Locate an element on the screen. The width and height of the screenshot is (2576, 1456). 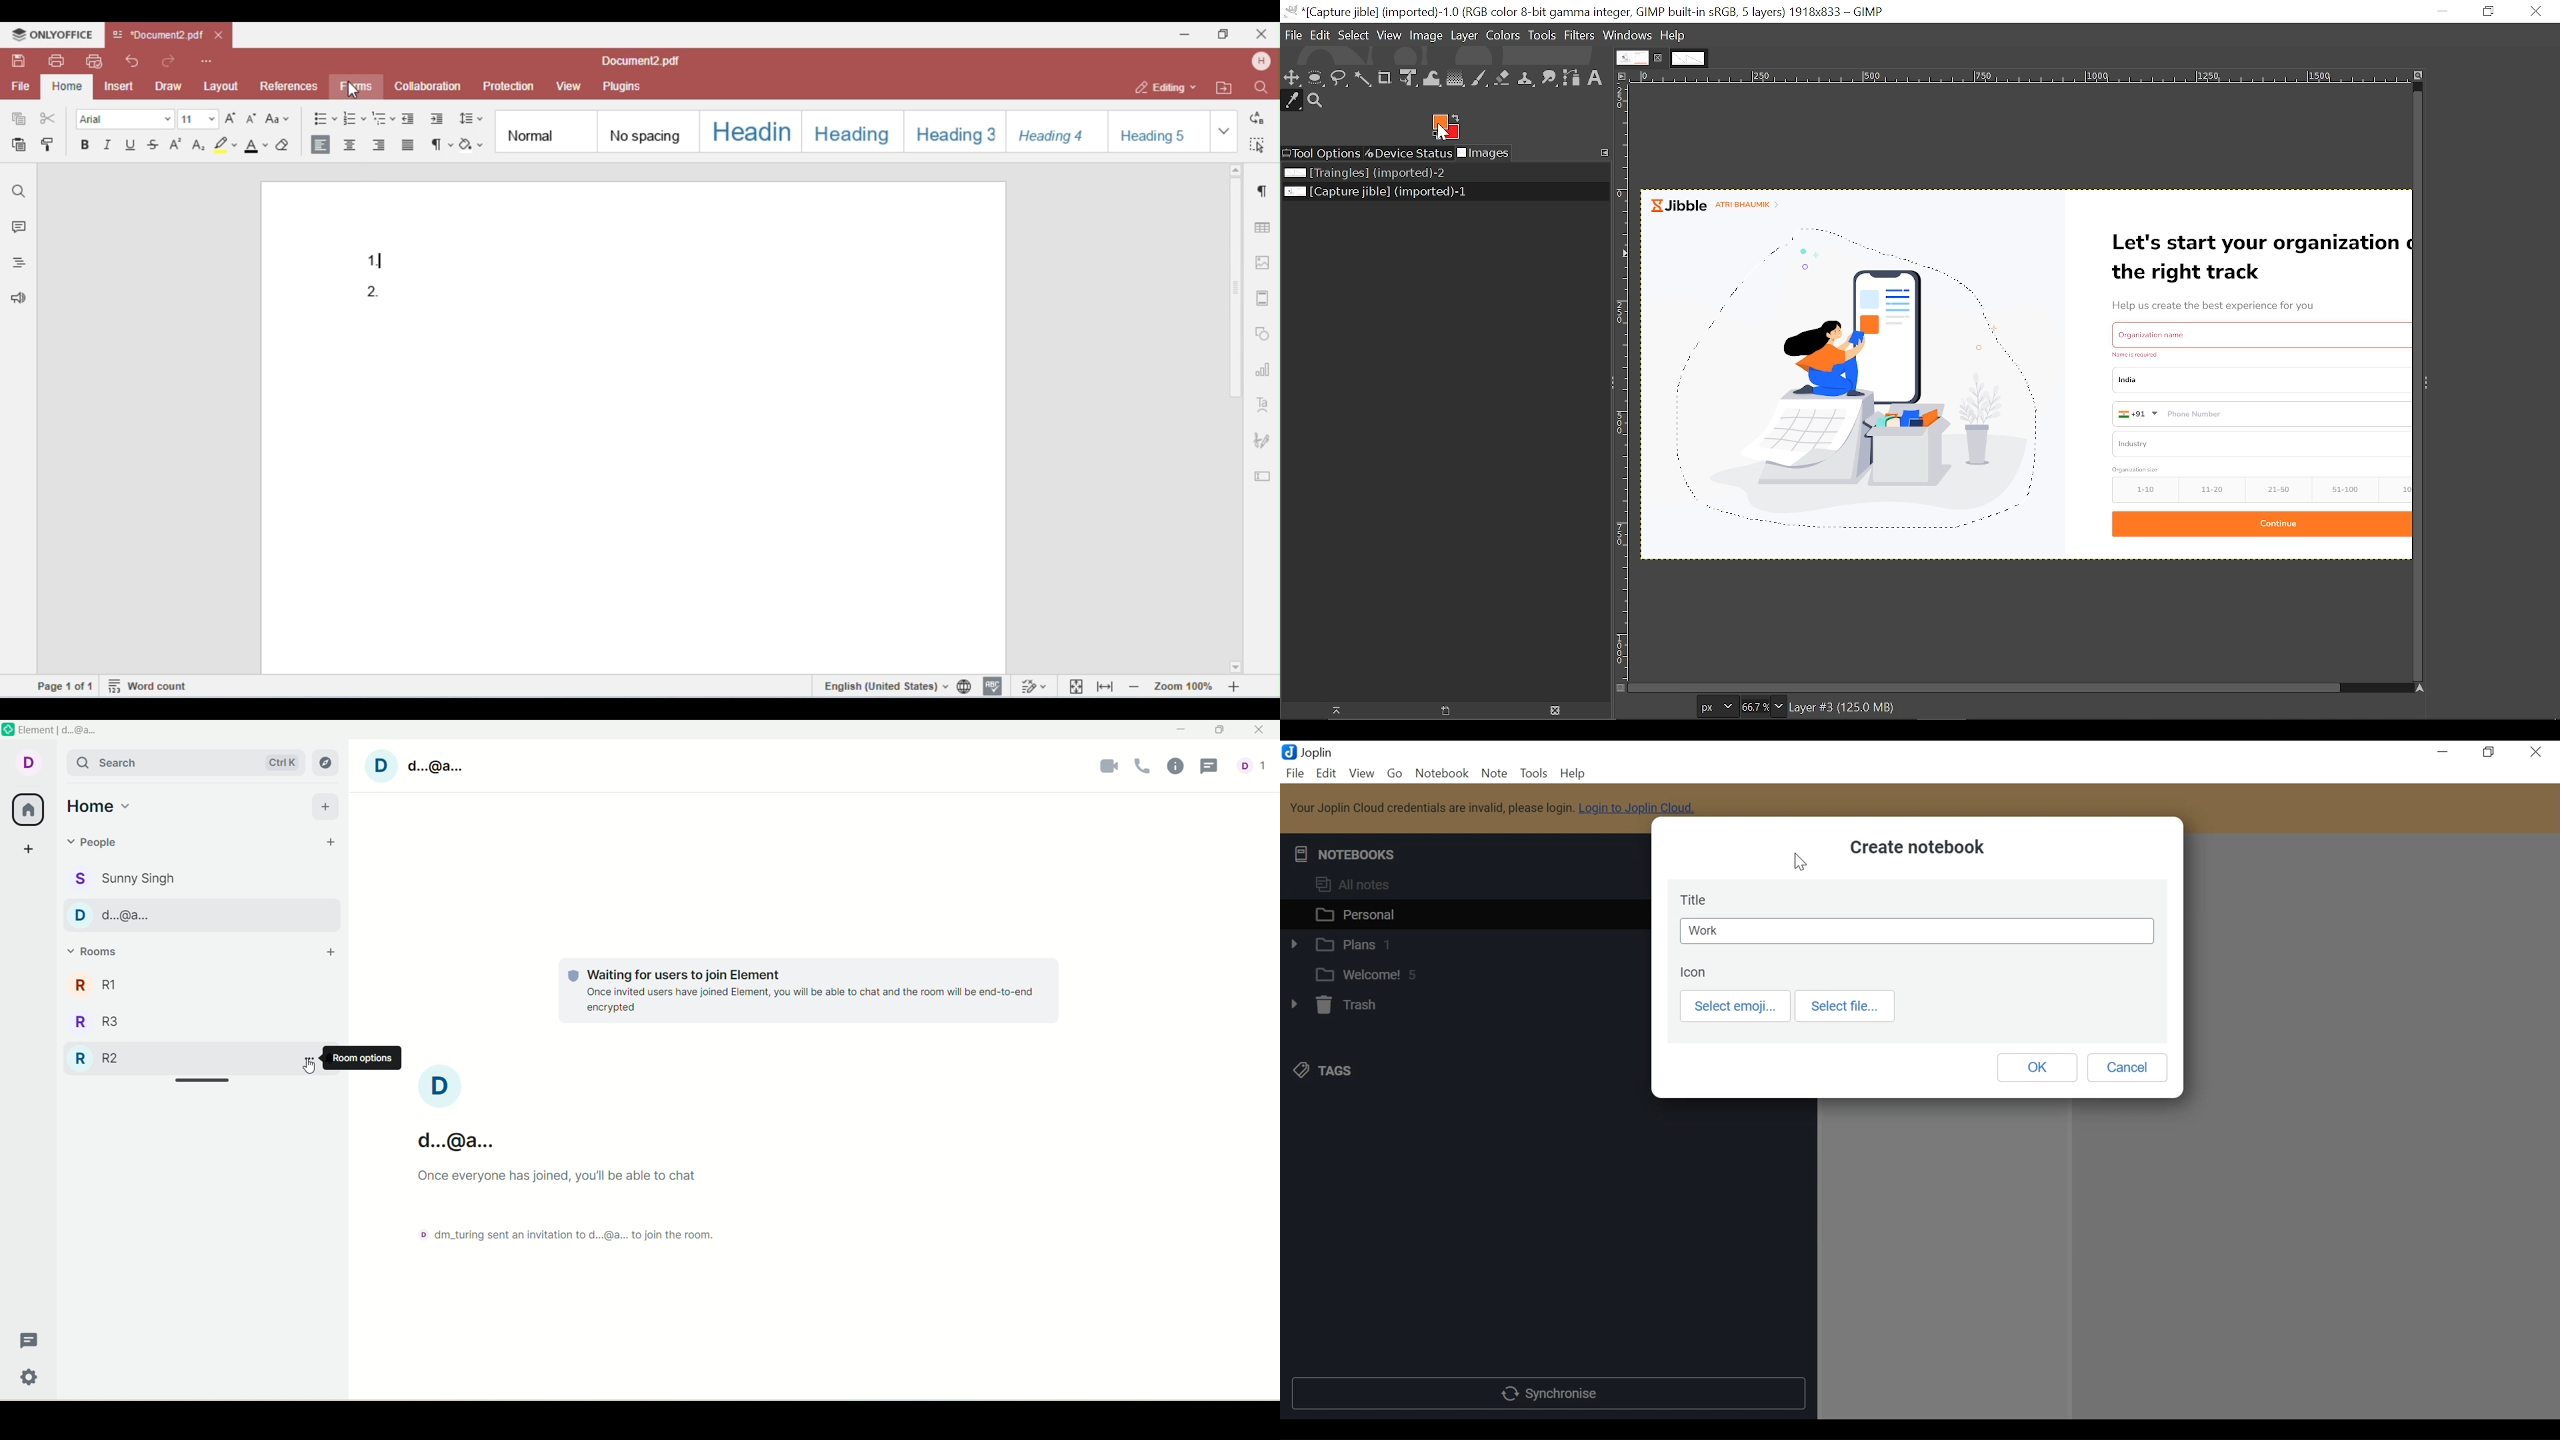
Paintbrush tool is located at coordinates (1480, 79).